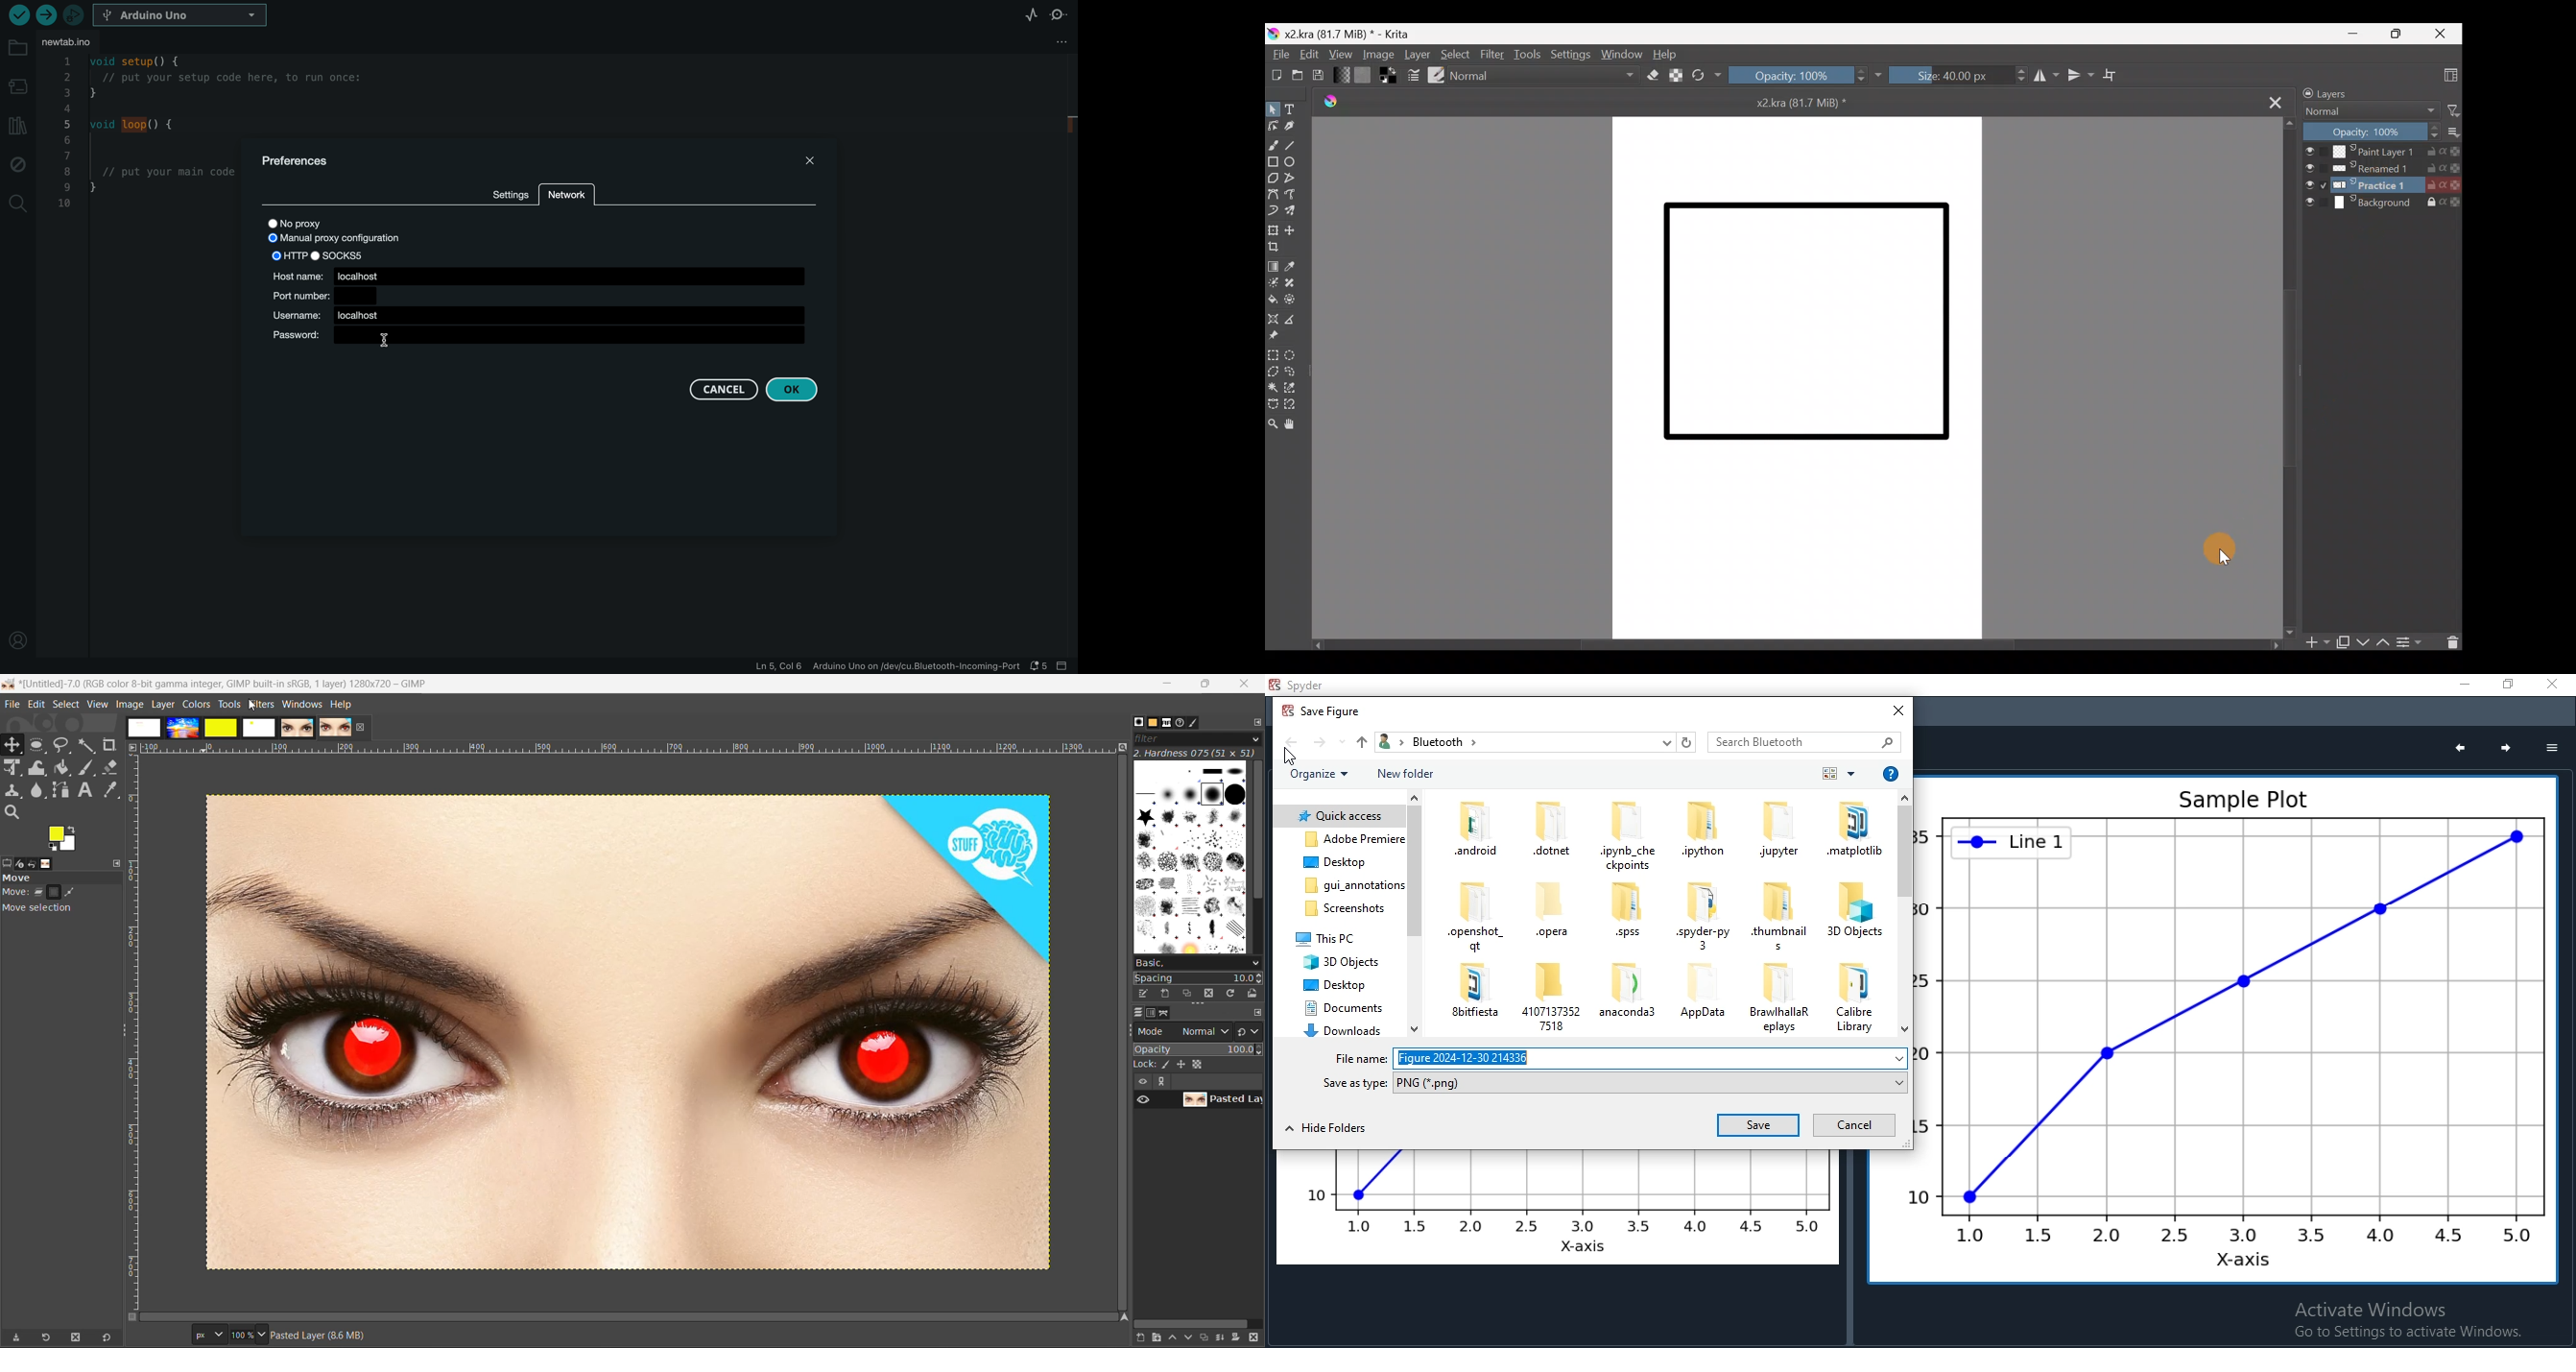  I want to click on cursor, so click(1292, 757).